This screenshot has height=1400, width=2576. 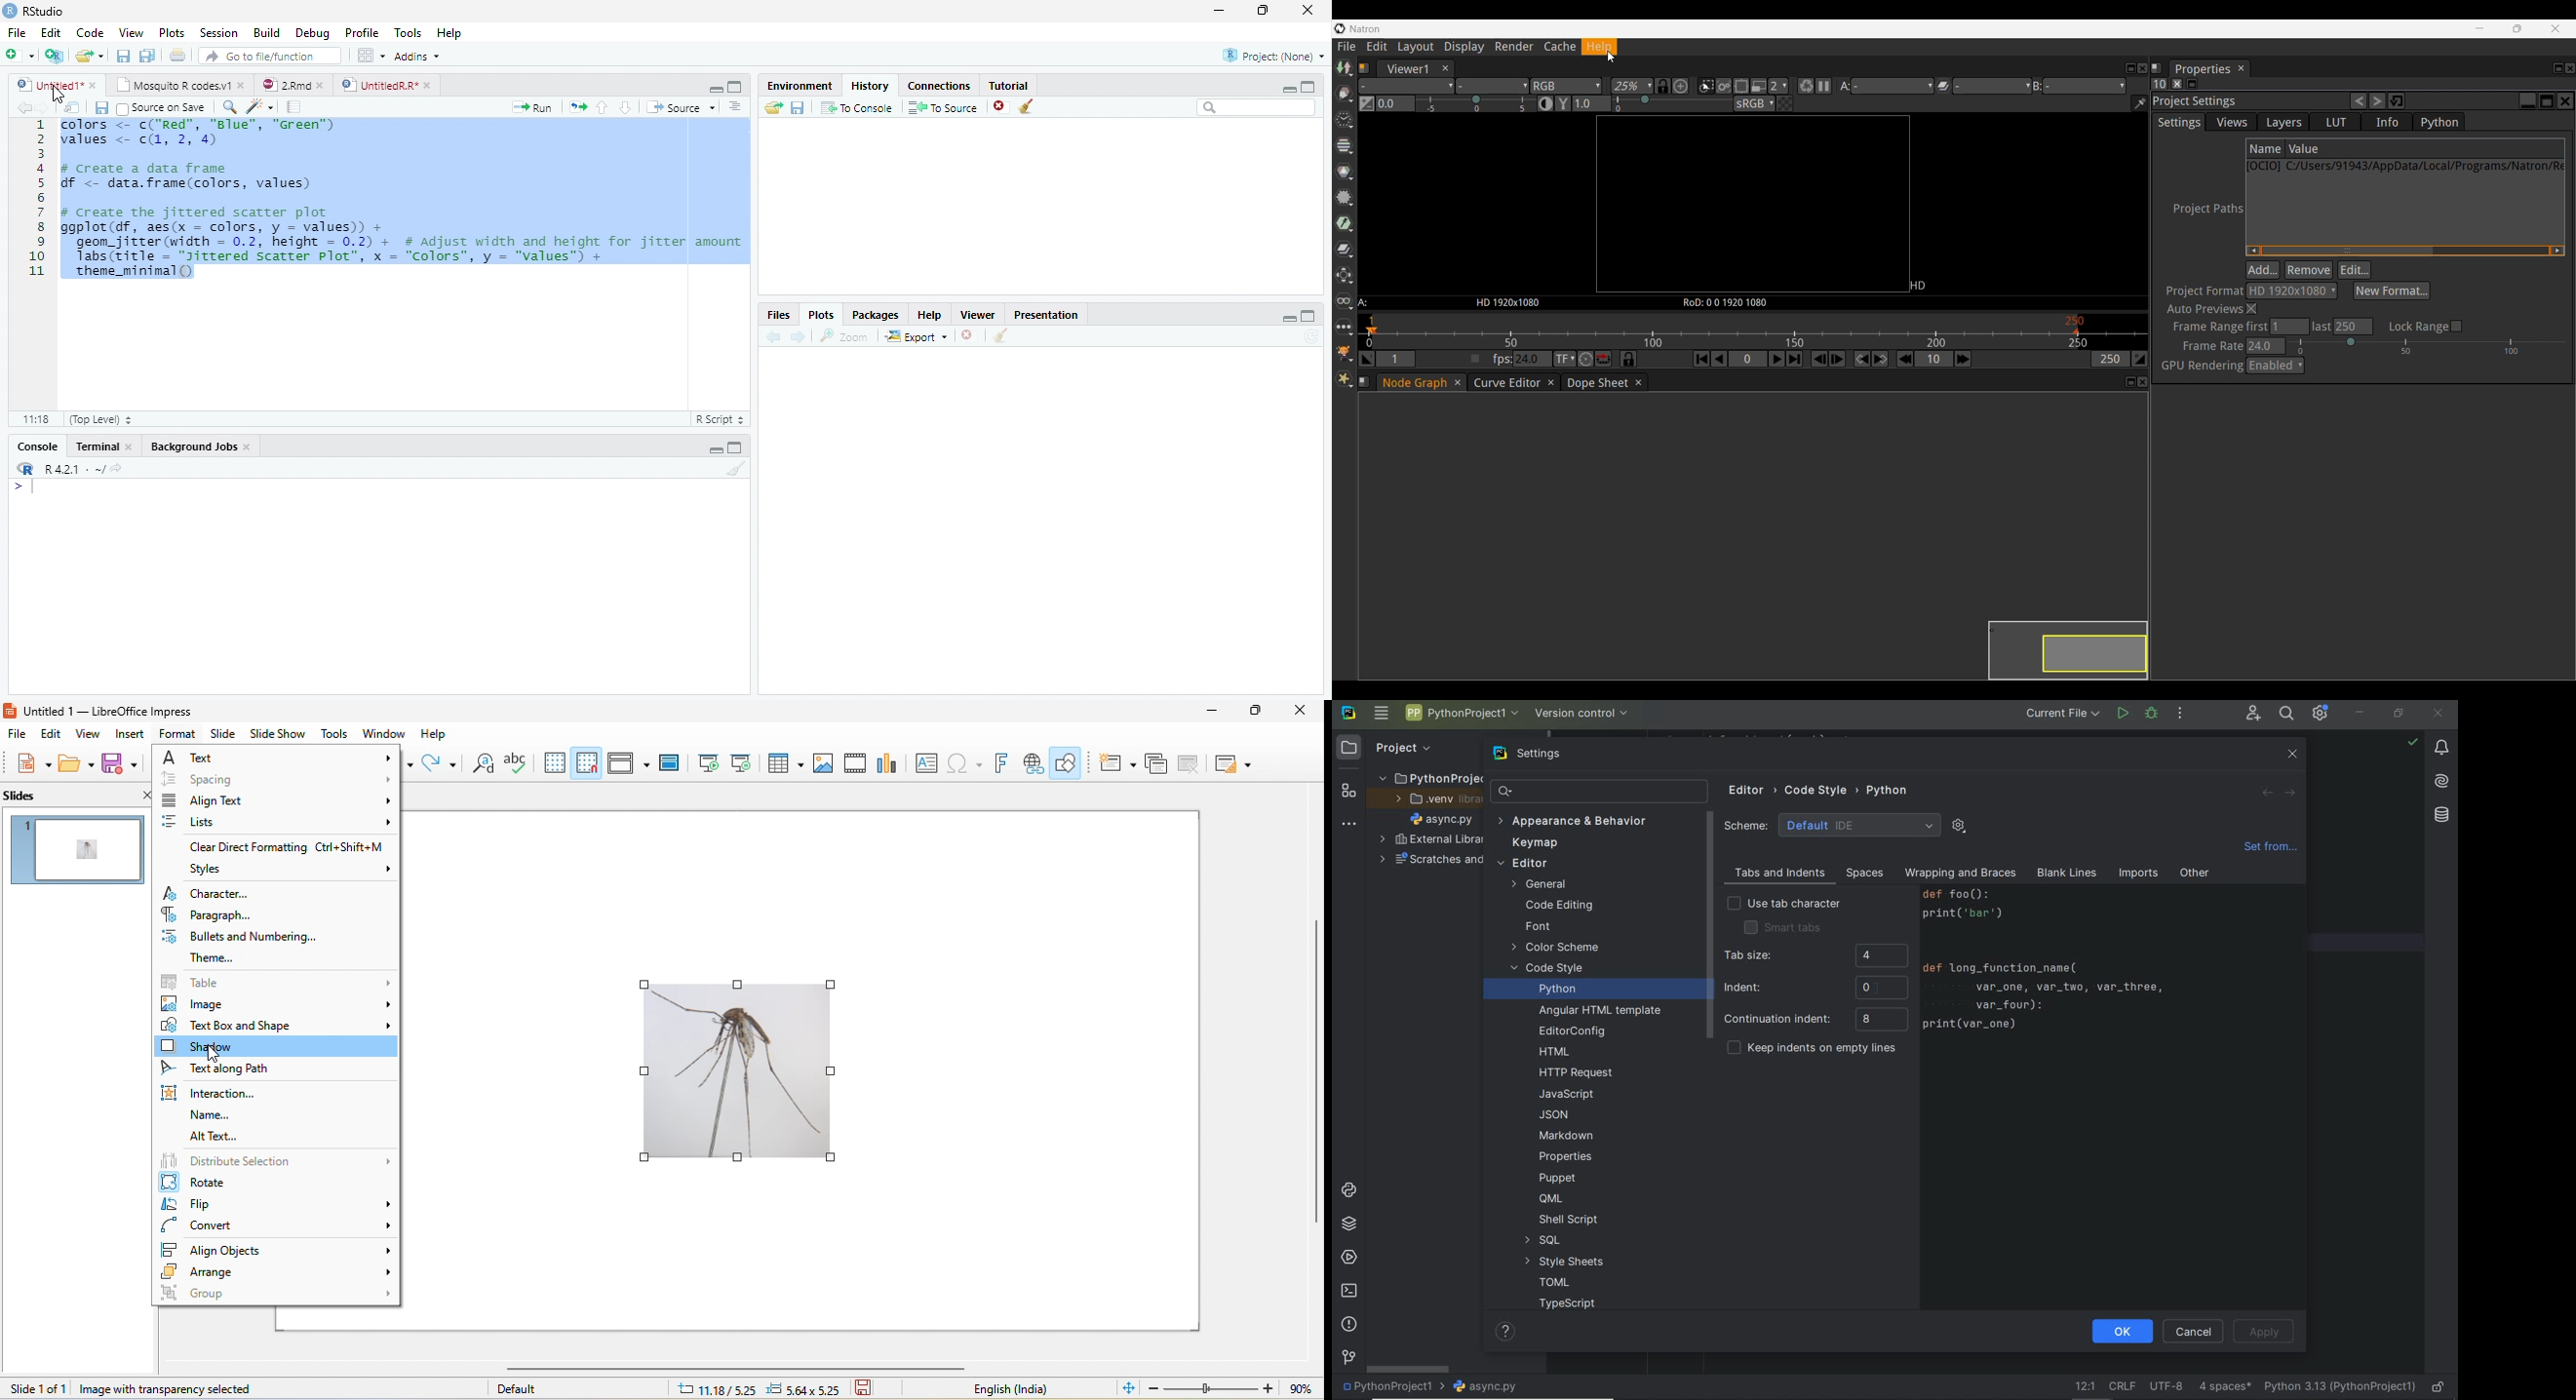 I want to click on Open recent files, so click(x=101, y=56).